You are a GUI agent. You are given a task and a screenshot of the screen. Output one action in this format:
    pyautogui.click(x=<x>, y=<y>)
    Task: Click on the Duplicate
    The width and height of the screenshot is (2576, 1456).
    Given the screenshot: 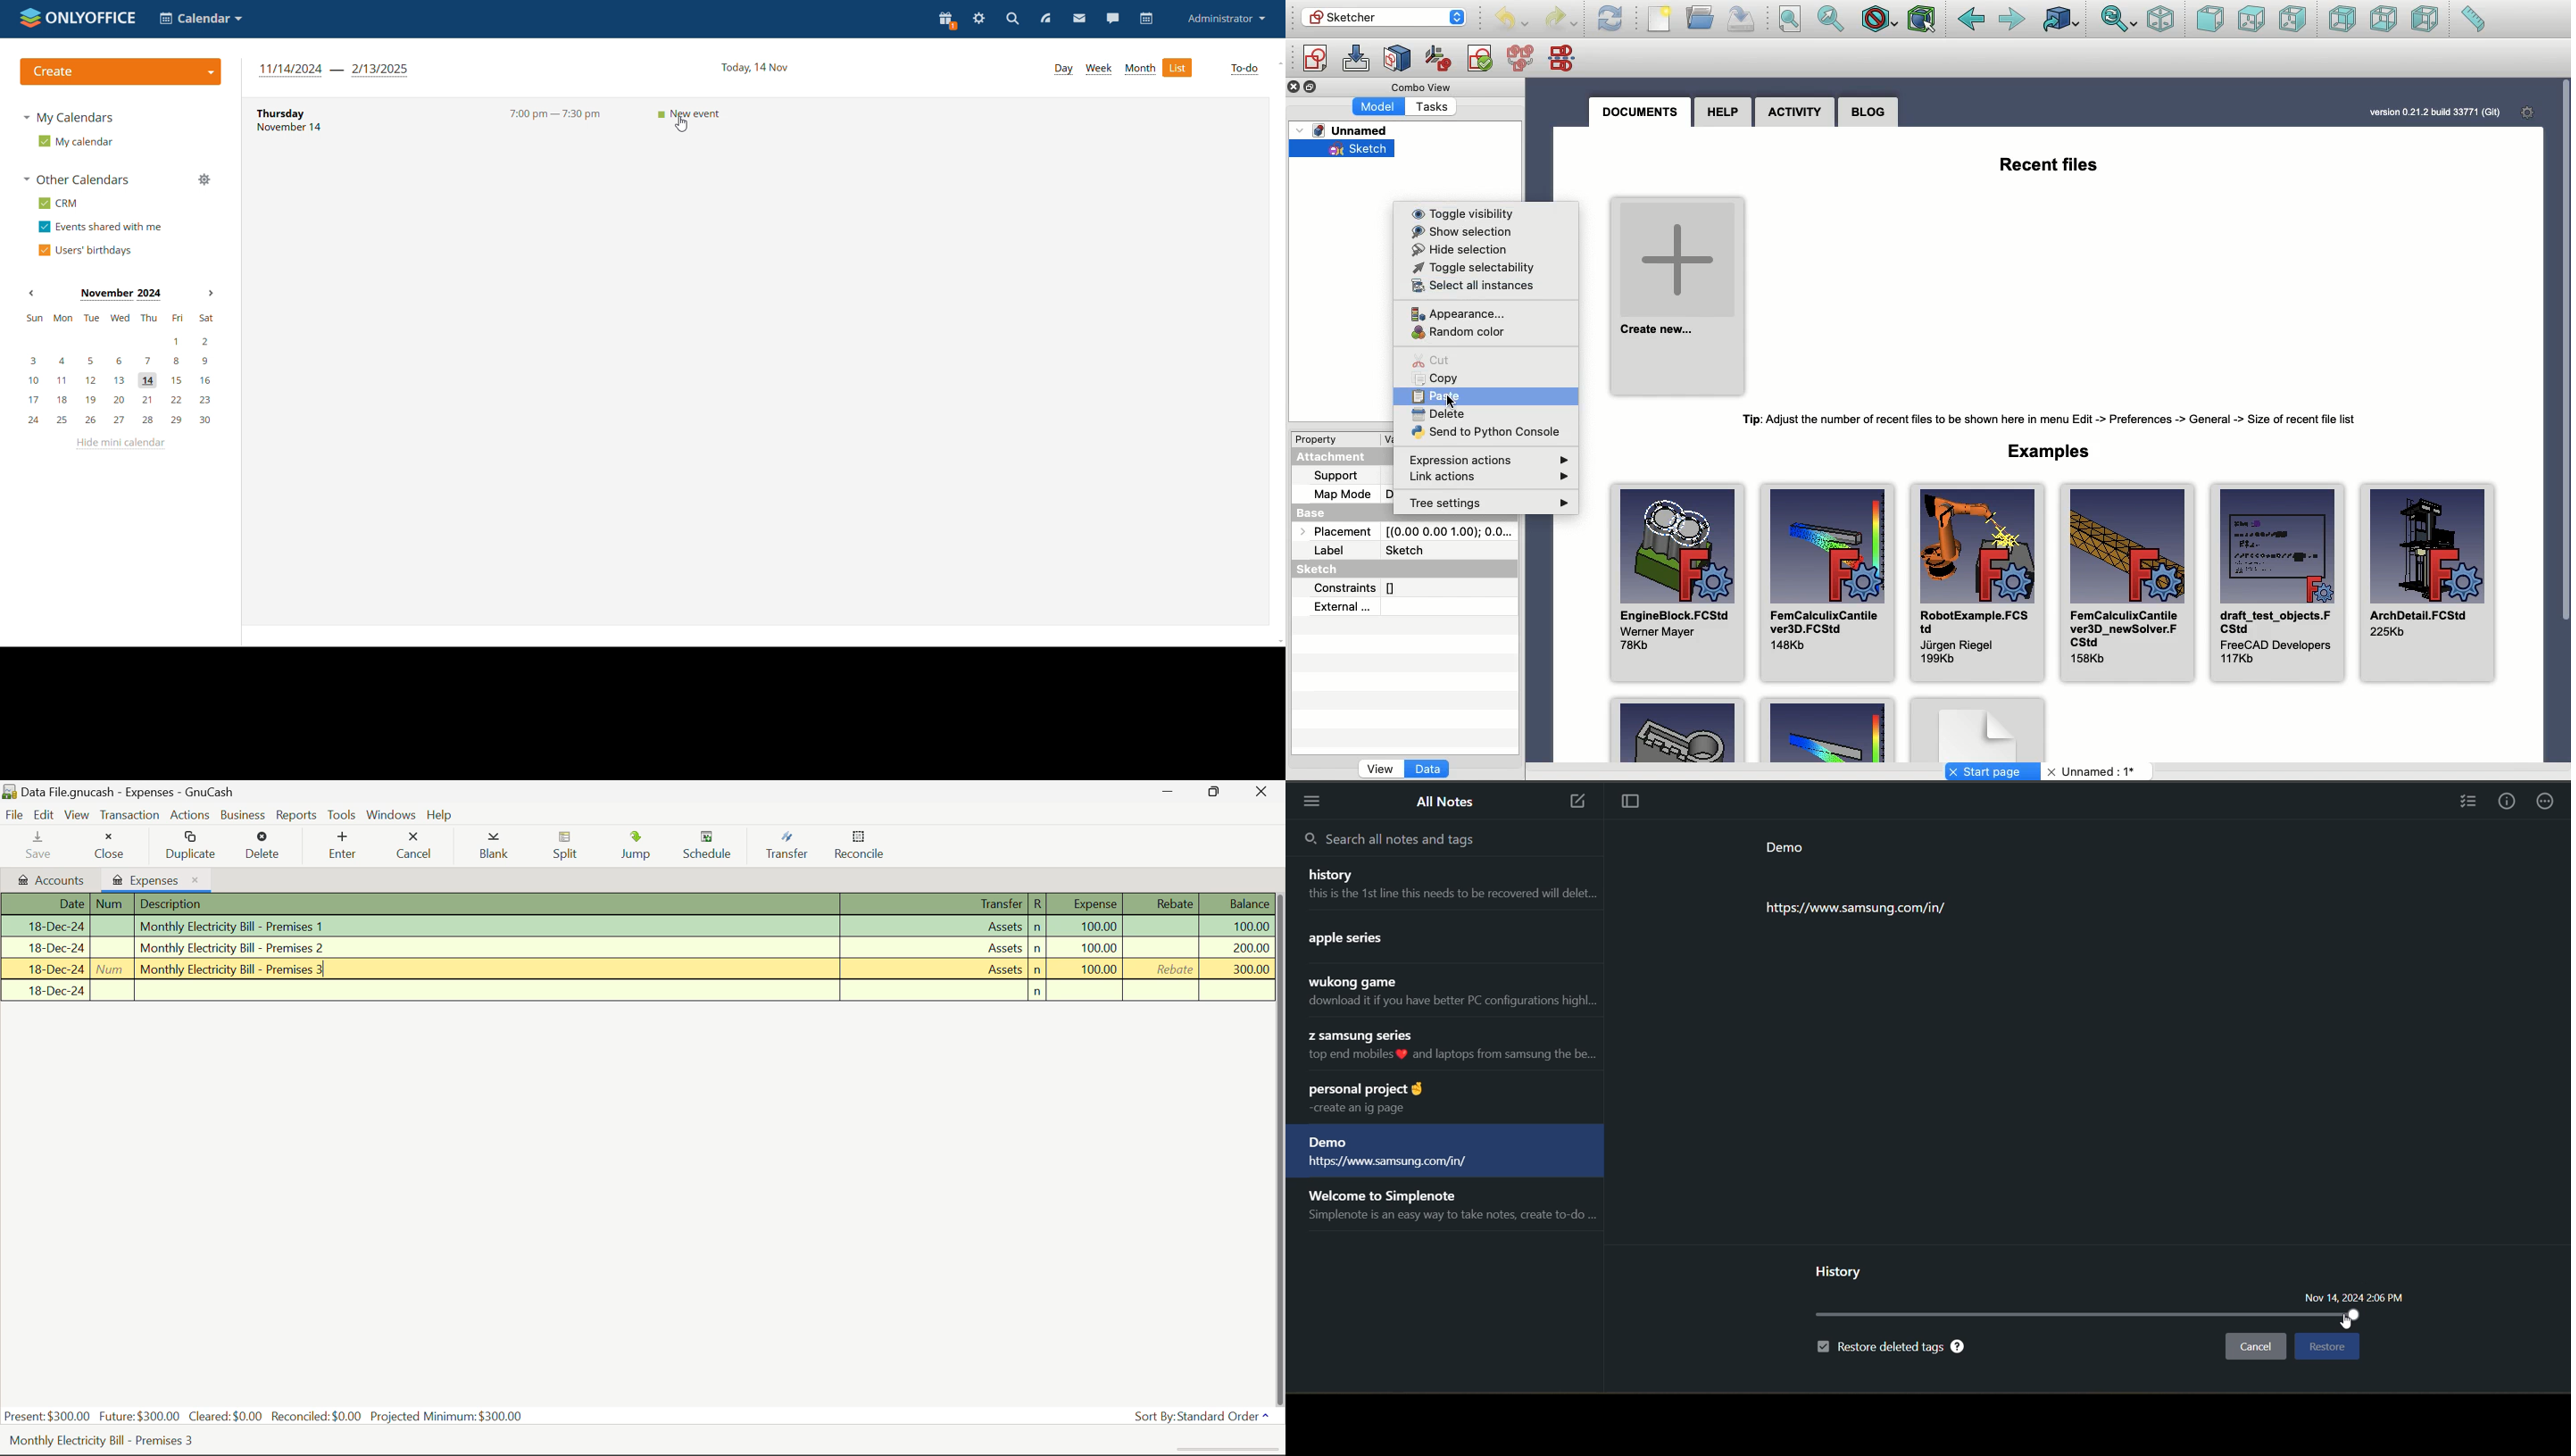 What is the action you would take?
    pyautogui.click(x=1313, y=87)
    